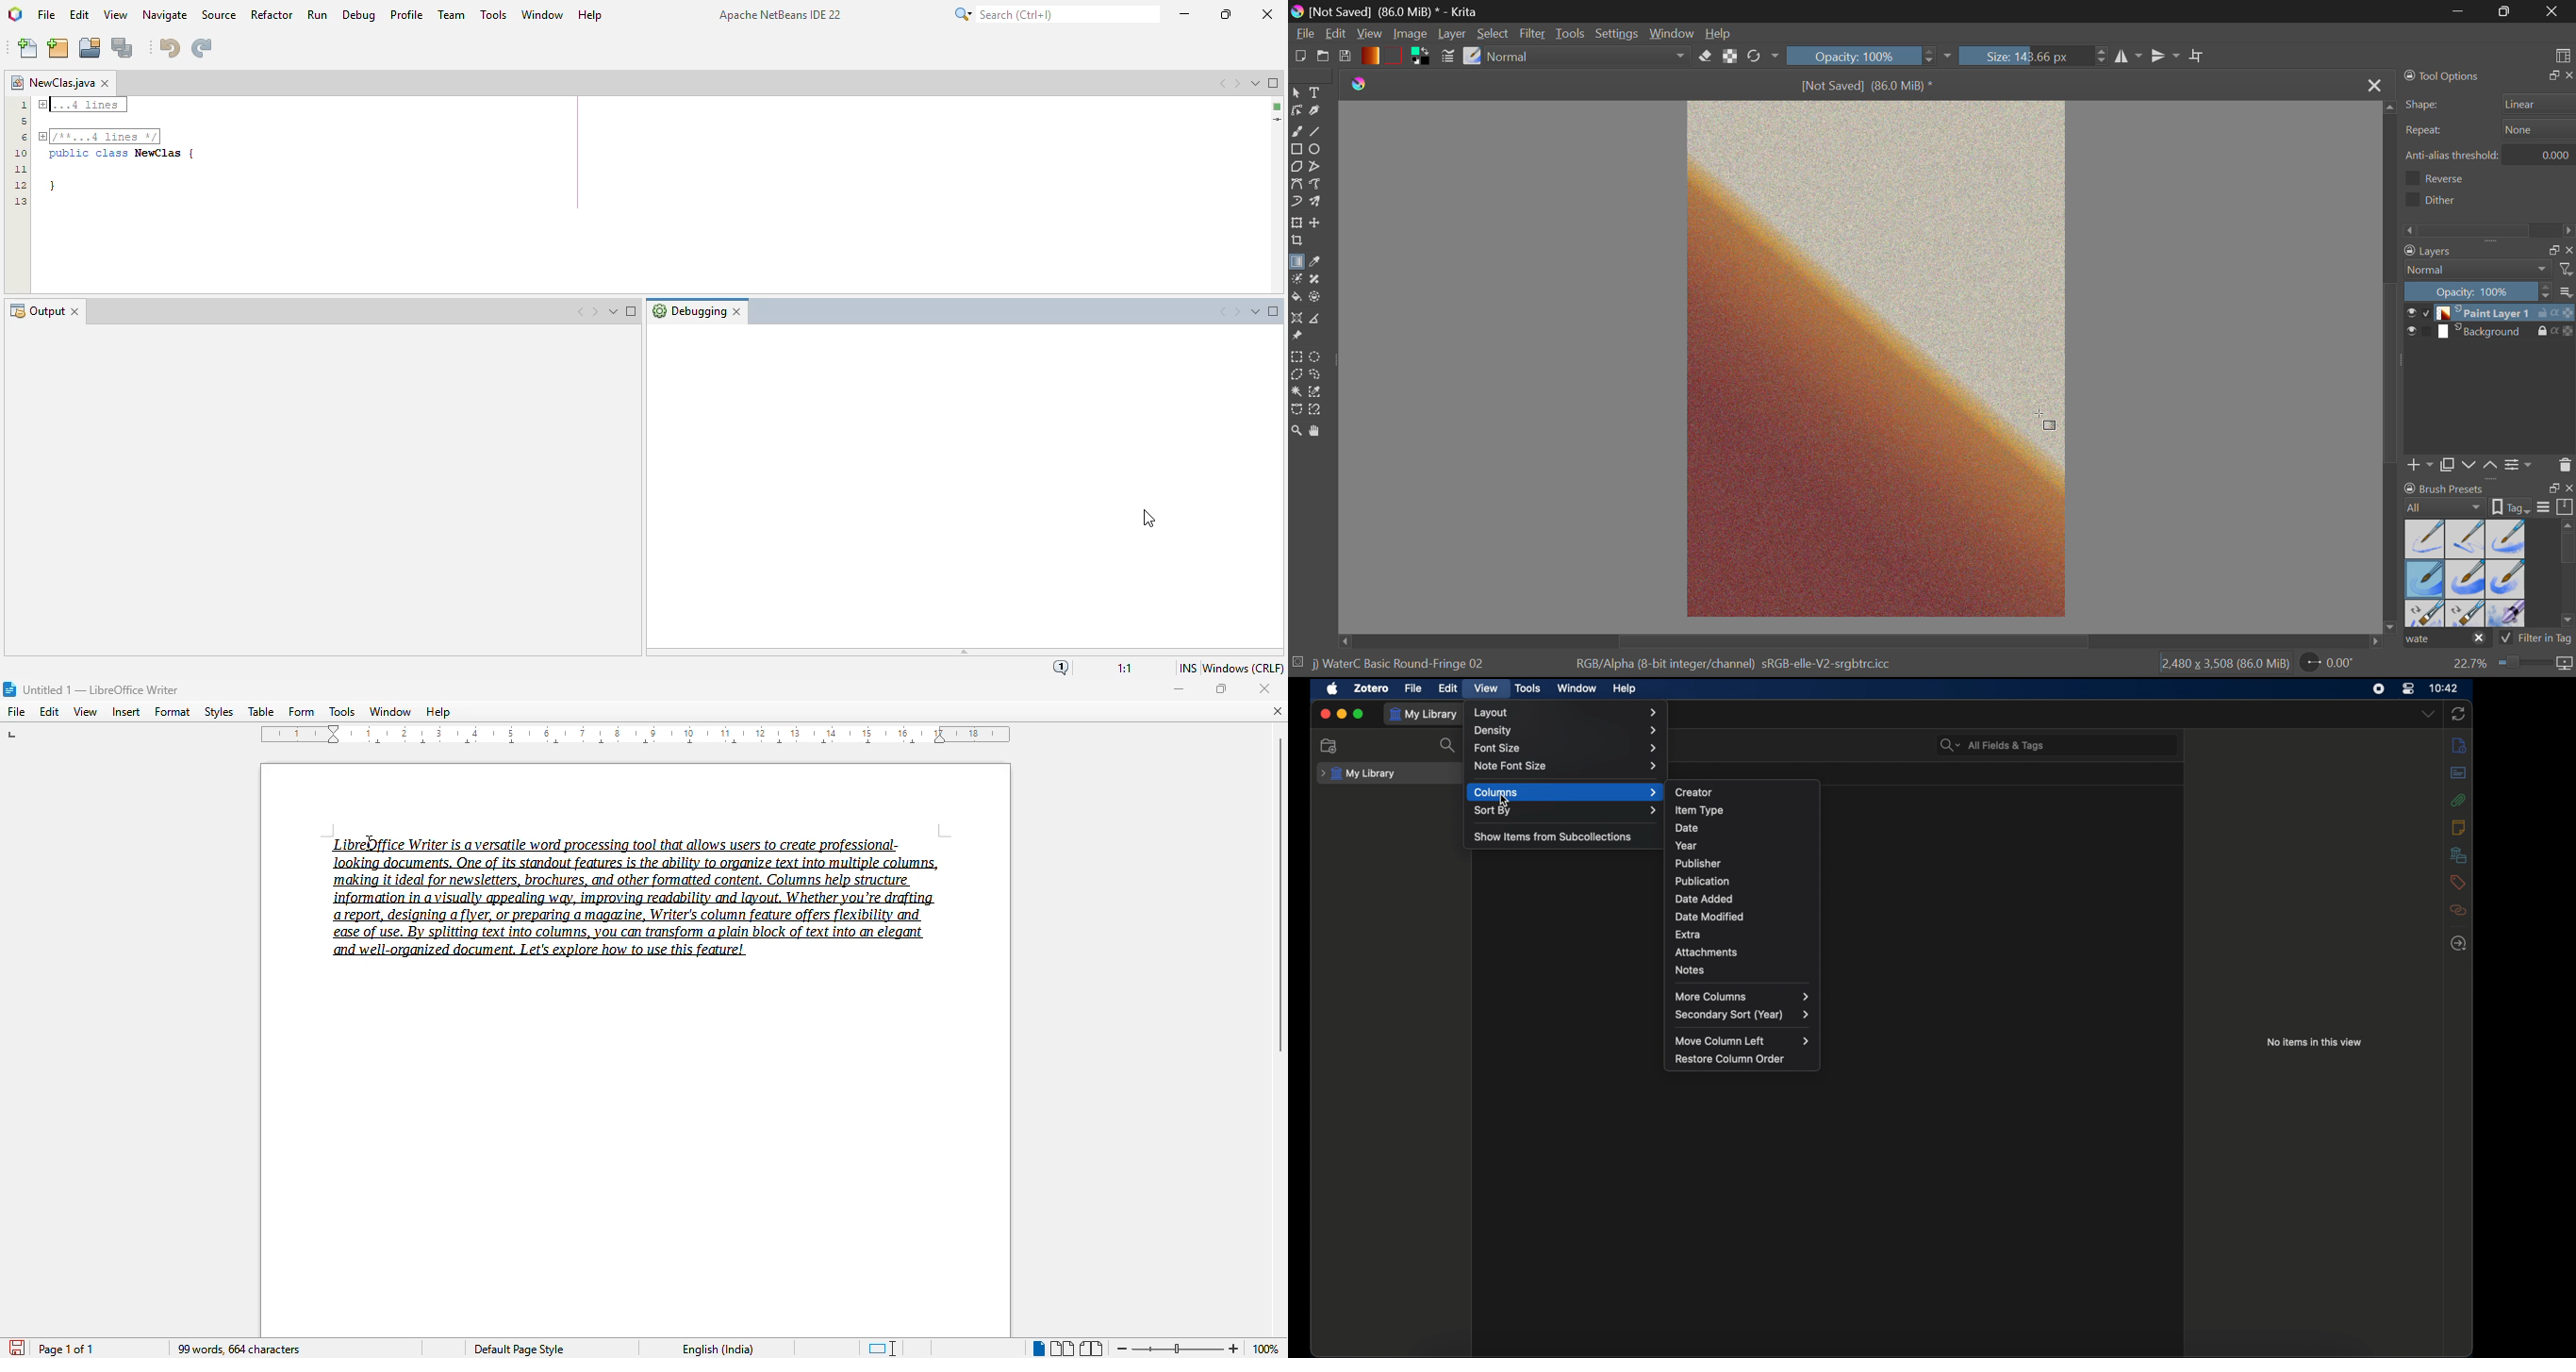 The height and width of the screenshot is (1372, 2576). What do you see at coordinates (2458, 827) in the screenshot?
I see `notes` at bounding box center [2458, 827].